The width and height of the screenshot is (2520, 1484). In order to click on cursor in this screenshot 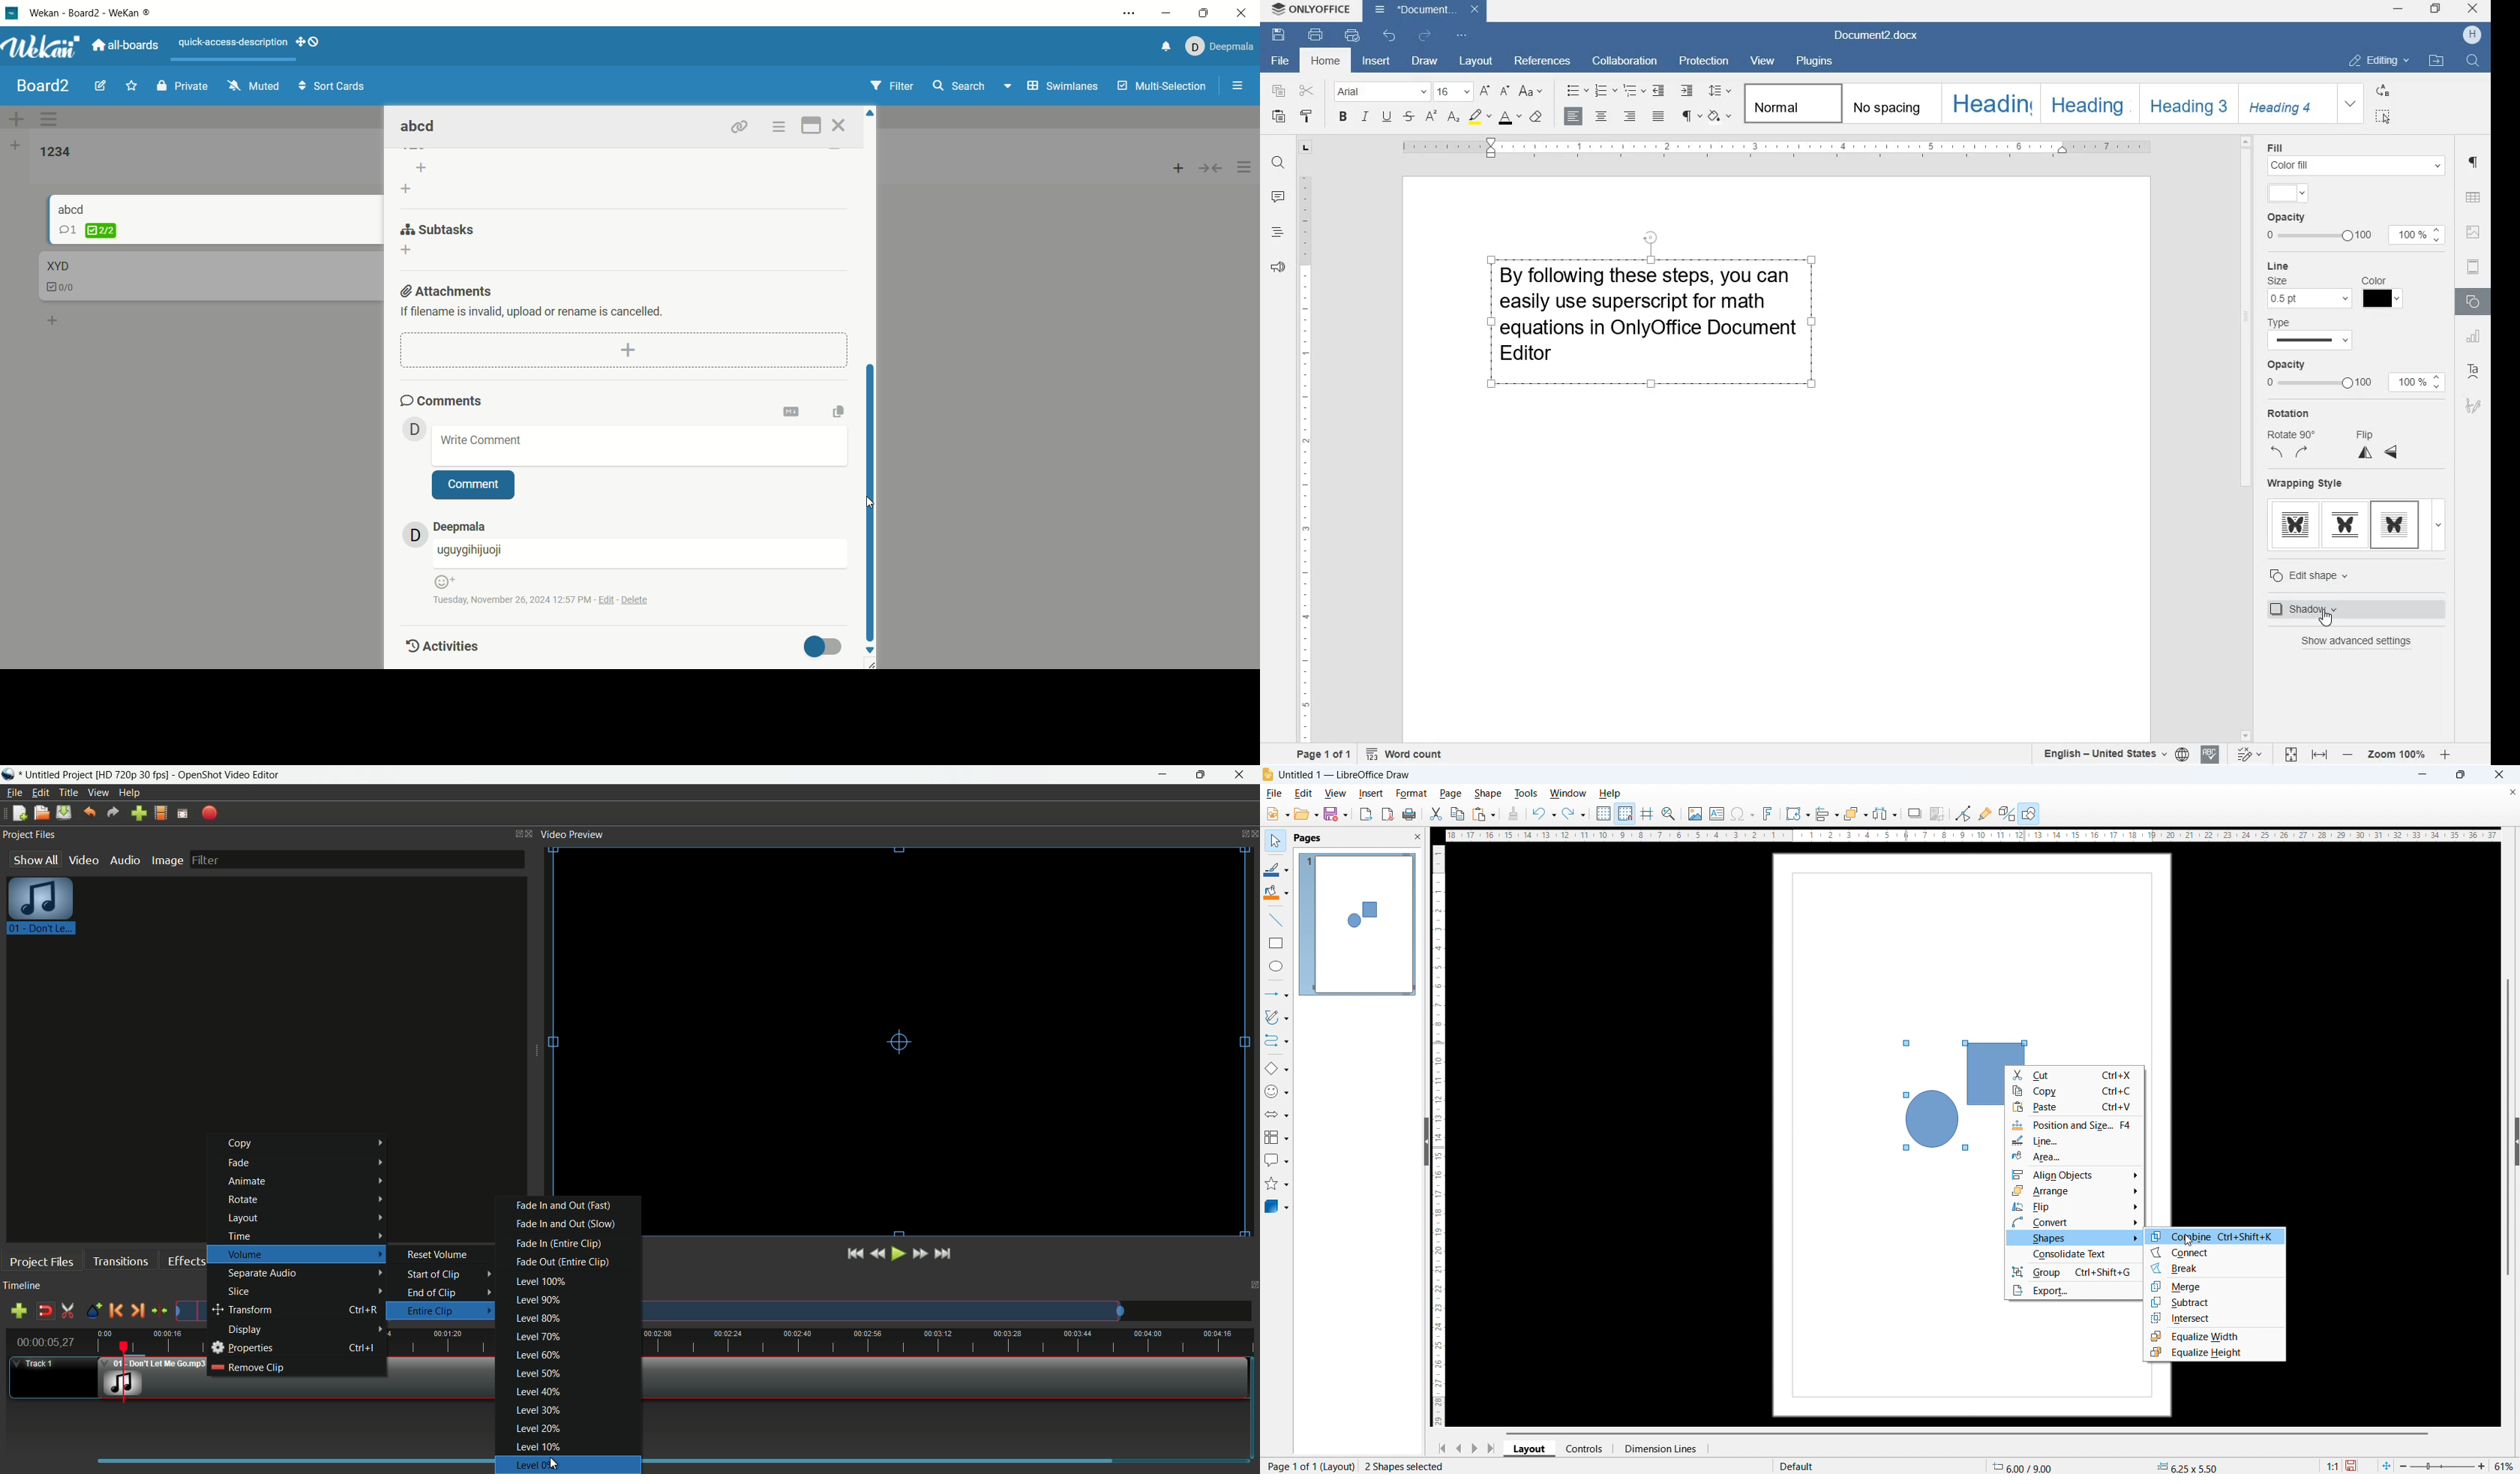, I will do `click(2327, 617)`.